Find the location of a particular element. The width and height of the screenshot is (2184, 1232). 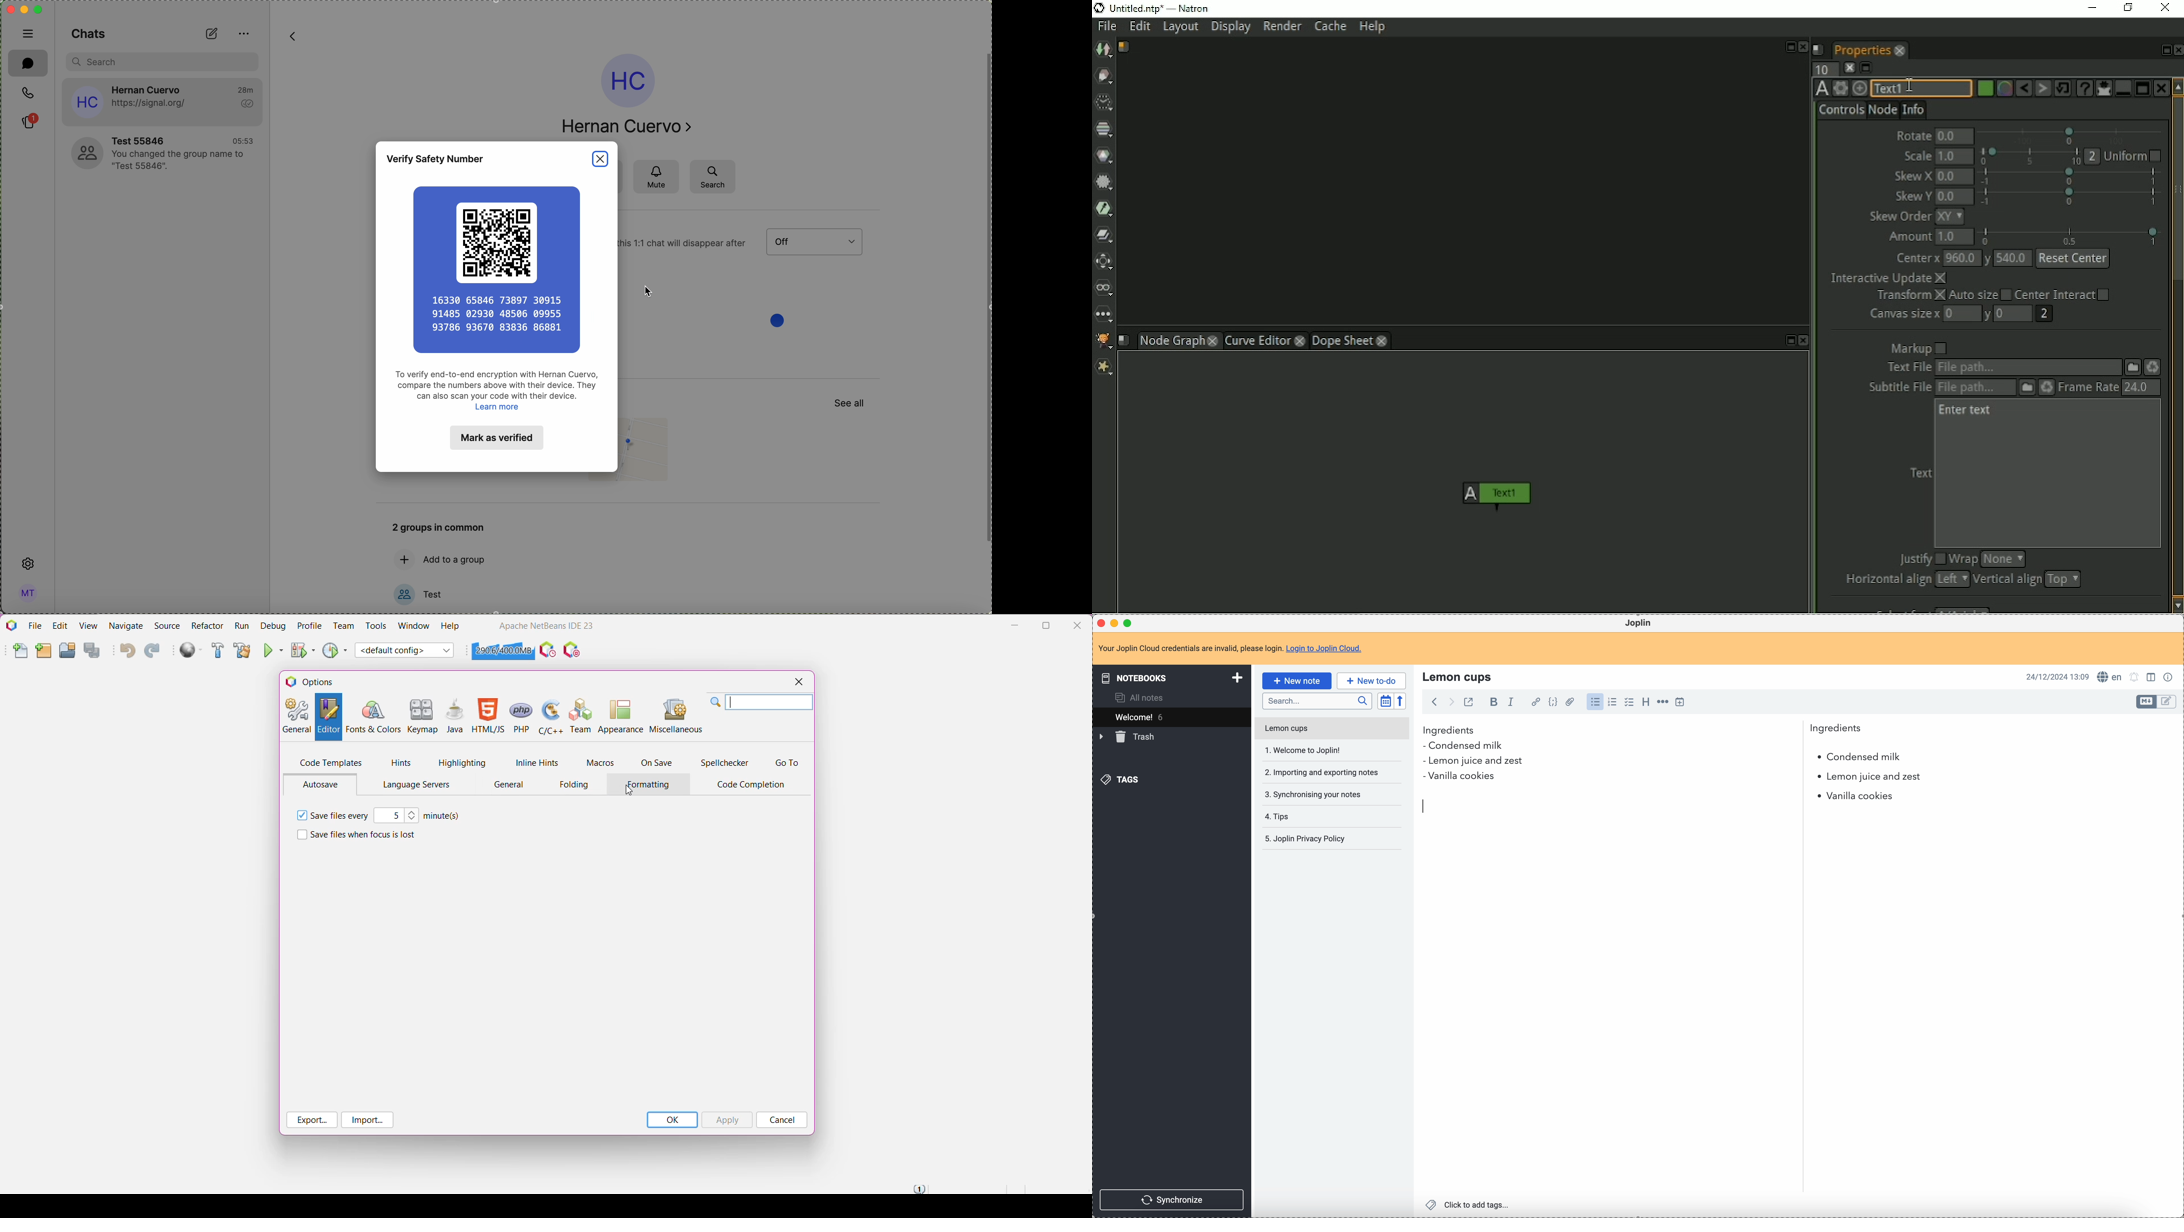

condensed milk is located at coordinates (1858, 757).